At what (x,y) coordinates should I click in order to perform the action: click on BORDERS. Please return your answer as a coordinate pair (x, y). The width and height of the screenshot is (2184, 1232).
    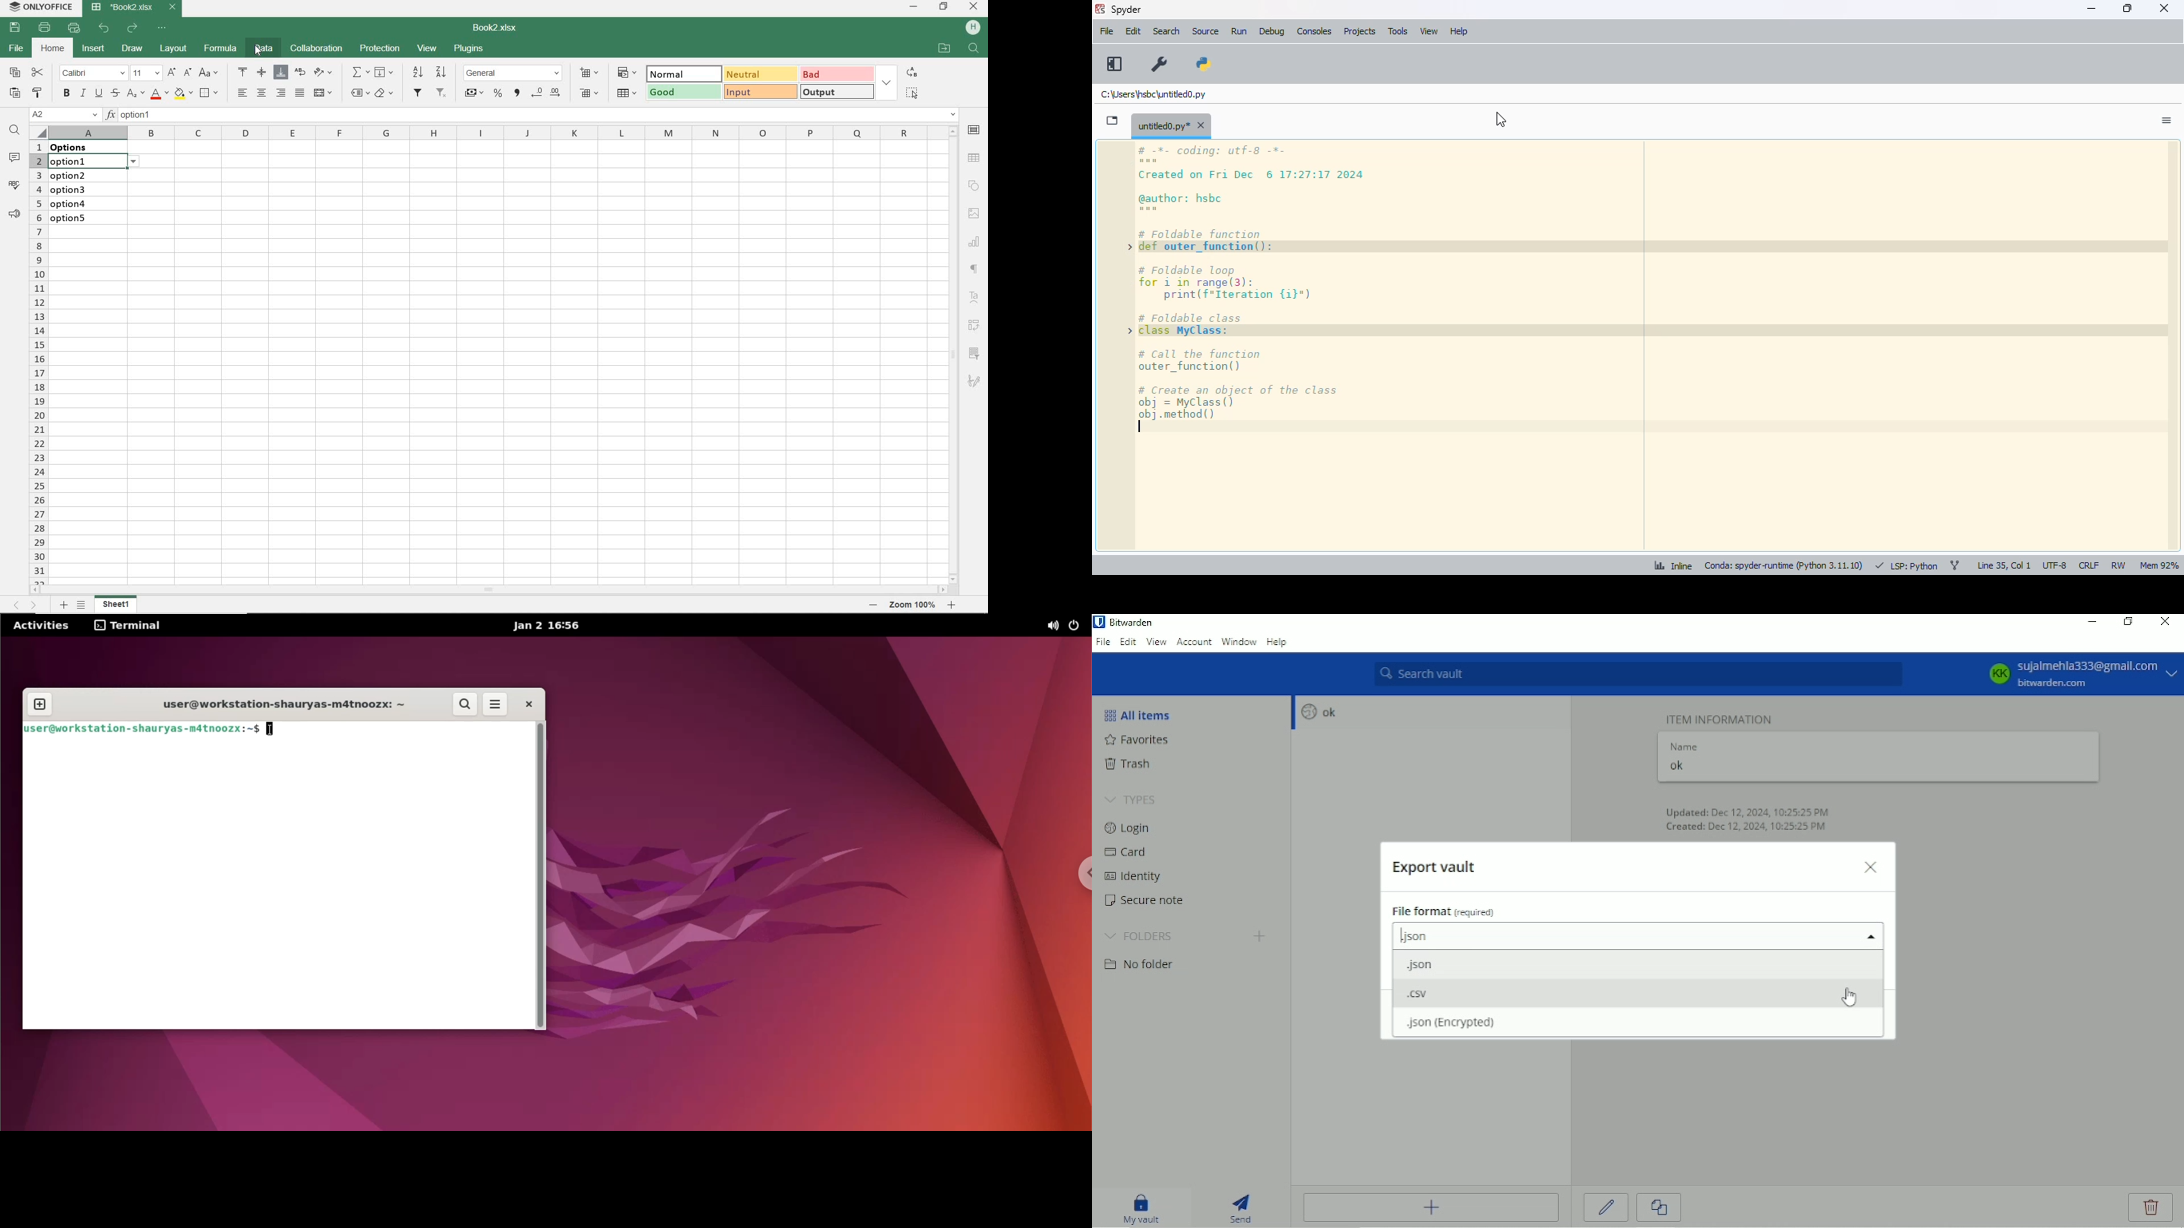
    Looking at the image, I should click on (209, 93).